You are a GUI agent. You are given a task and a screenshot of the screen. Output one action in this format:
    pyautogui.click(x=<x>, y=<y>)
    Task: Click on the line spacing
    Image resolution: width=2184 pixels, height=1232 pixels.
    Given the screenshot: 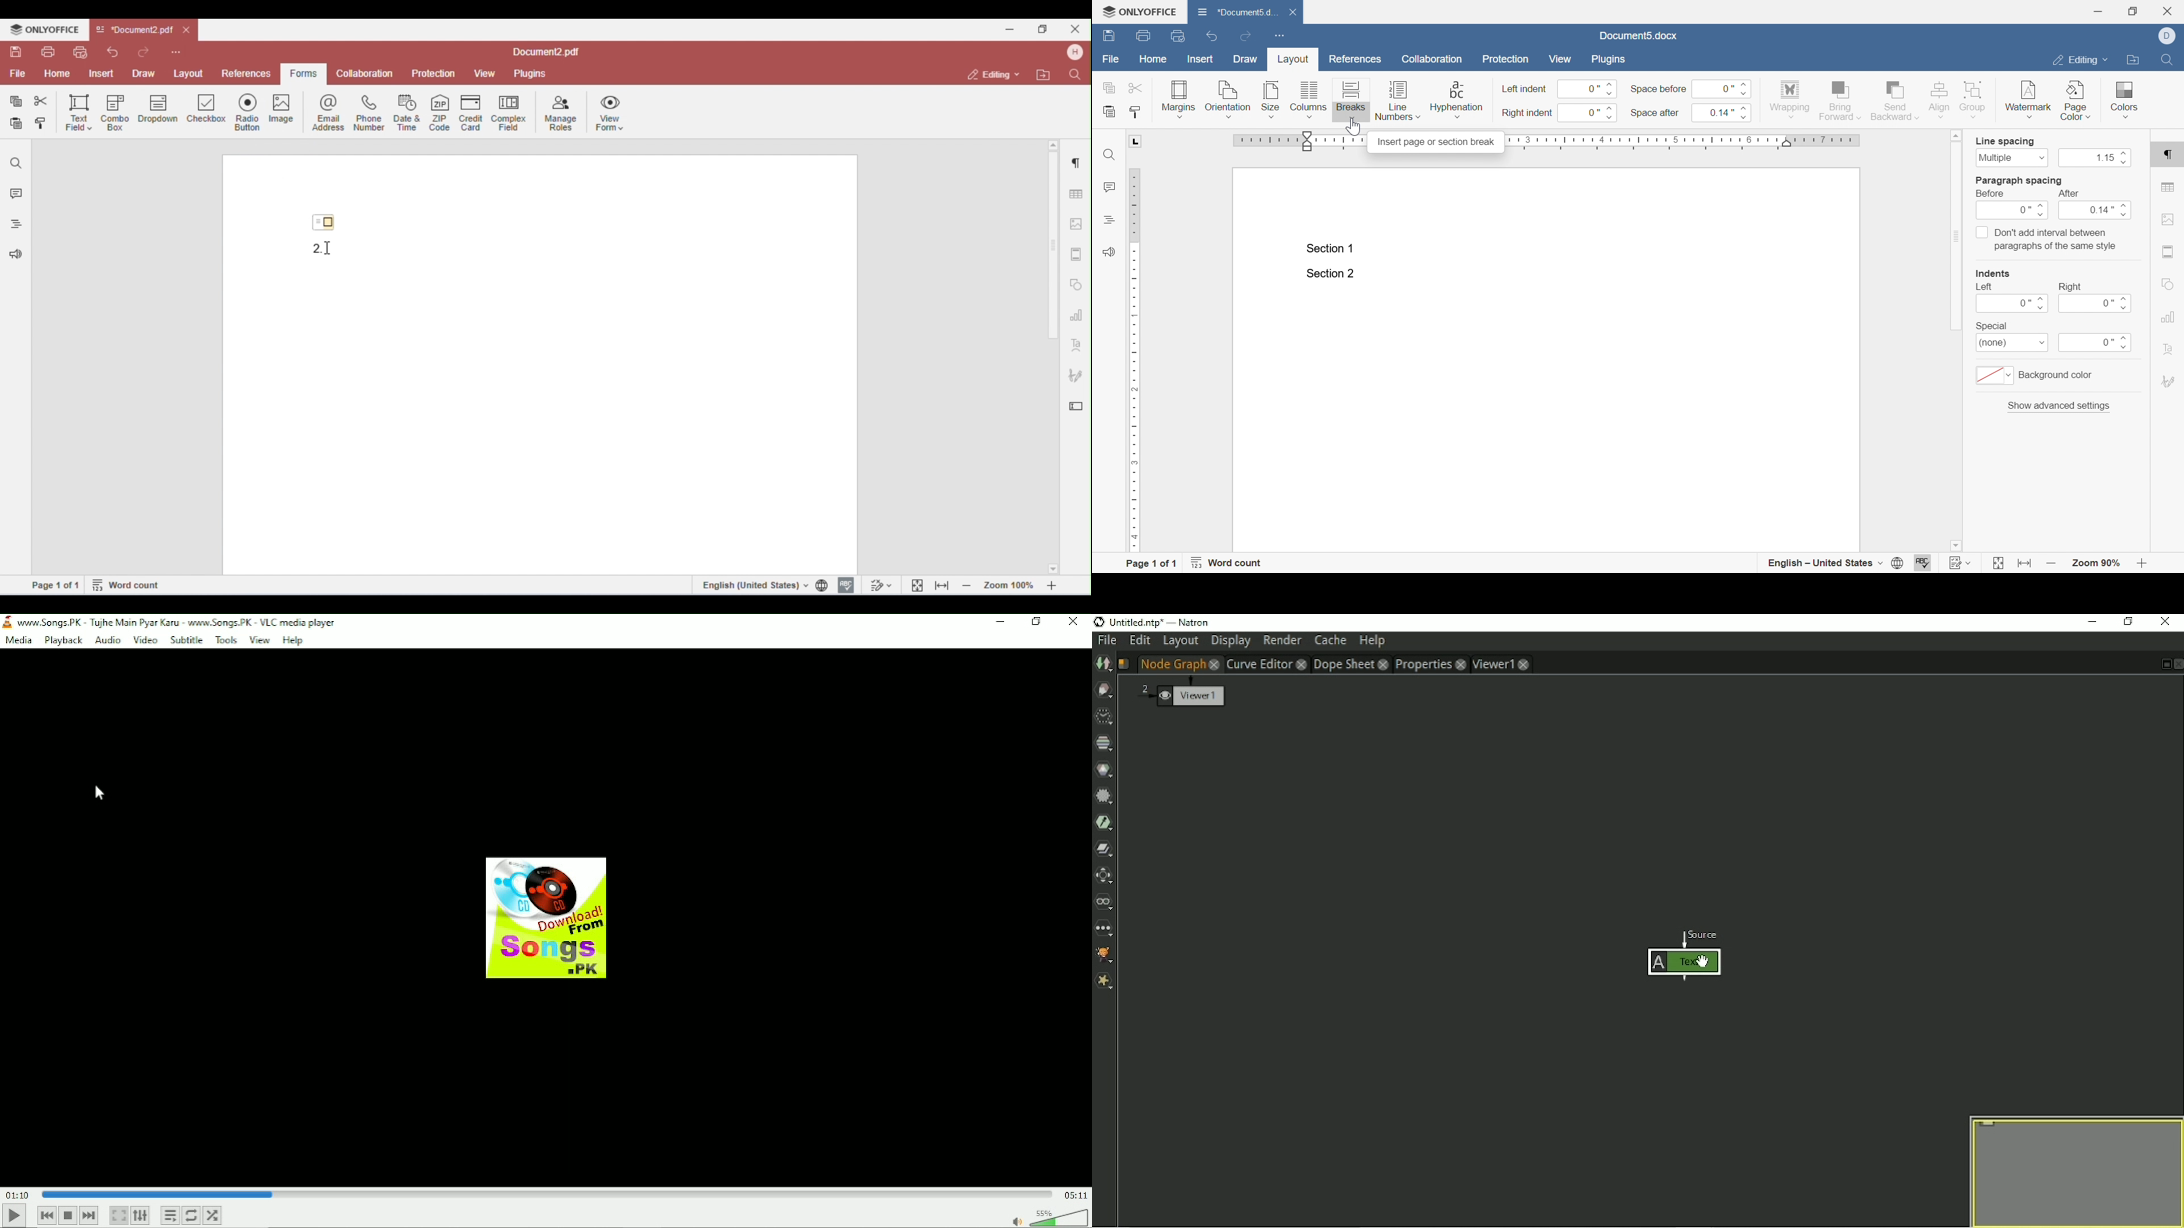 What is the action you would take?
    pyautogui.click(x=2005, y=142)
    